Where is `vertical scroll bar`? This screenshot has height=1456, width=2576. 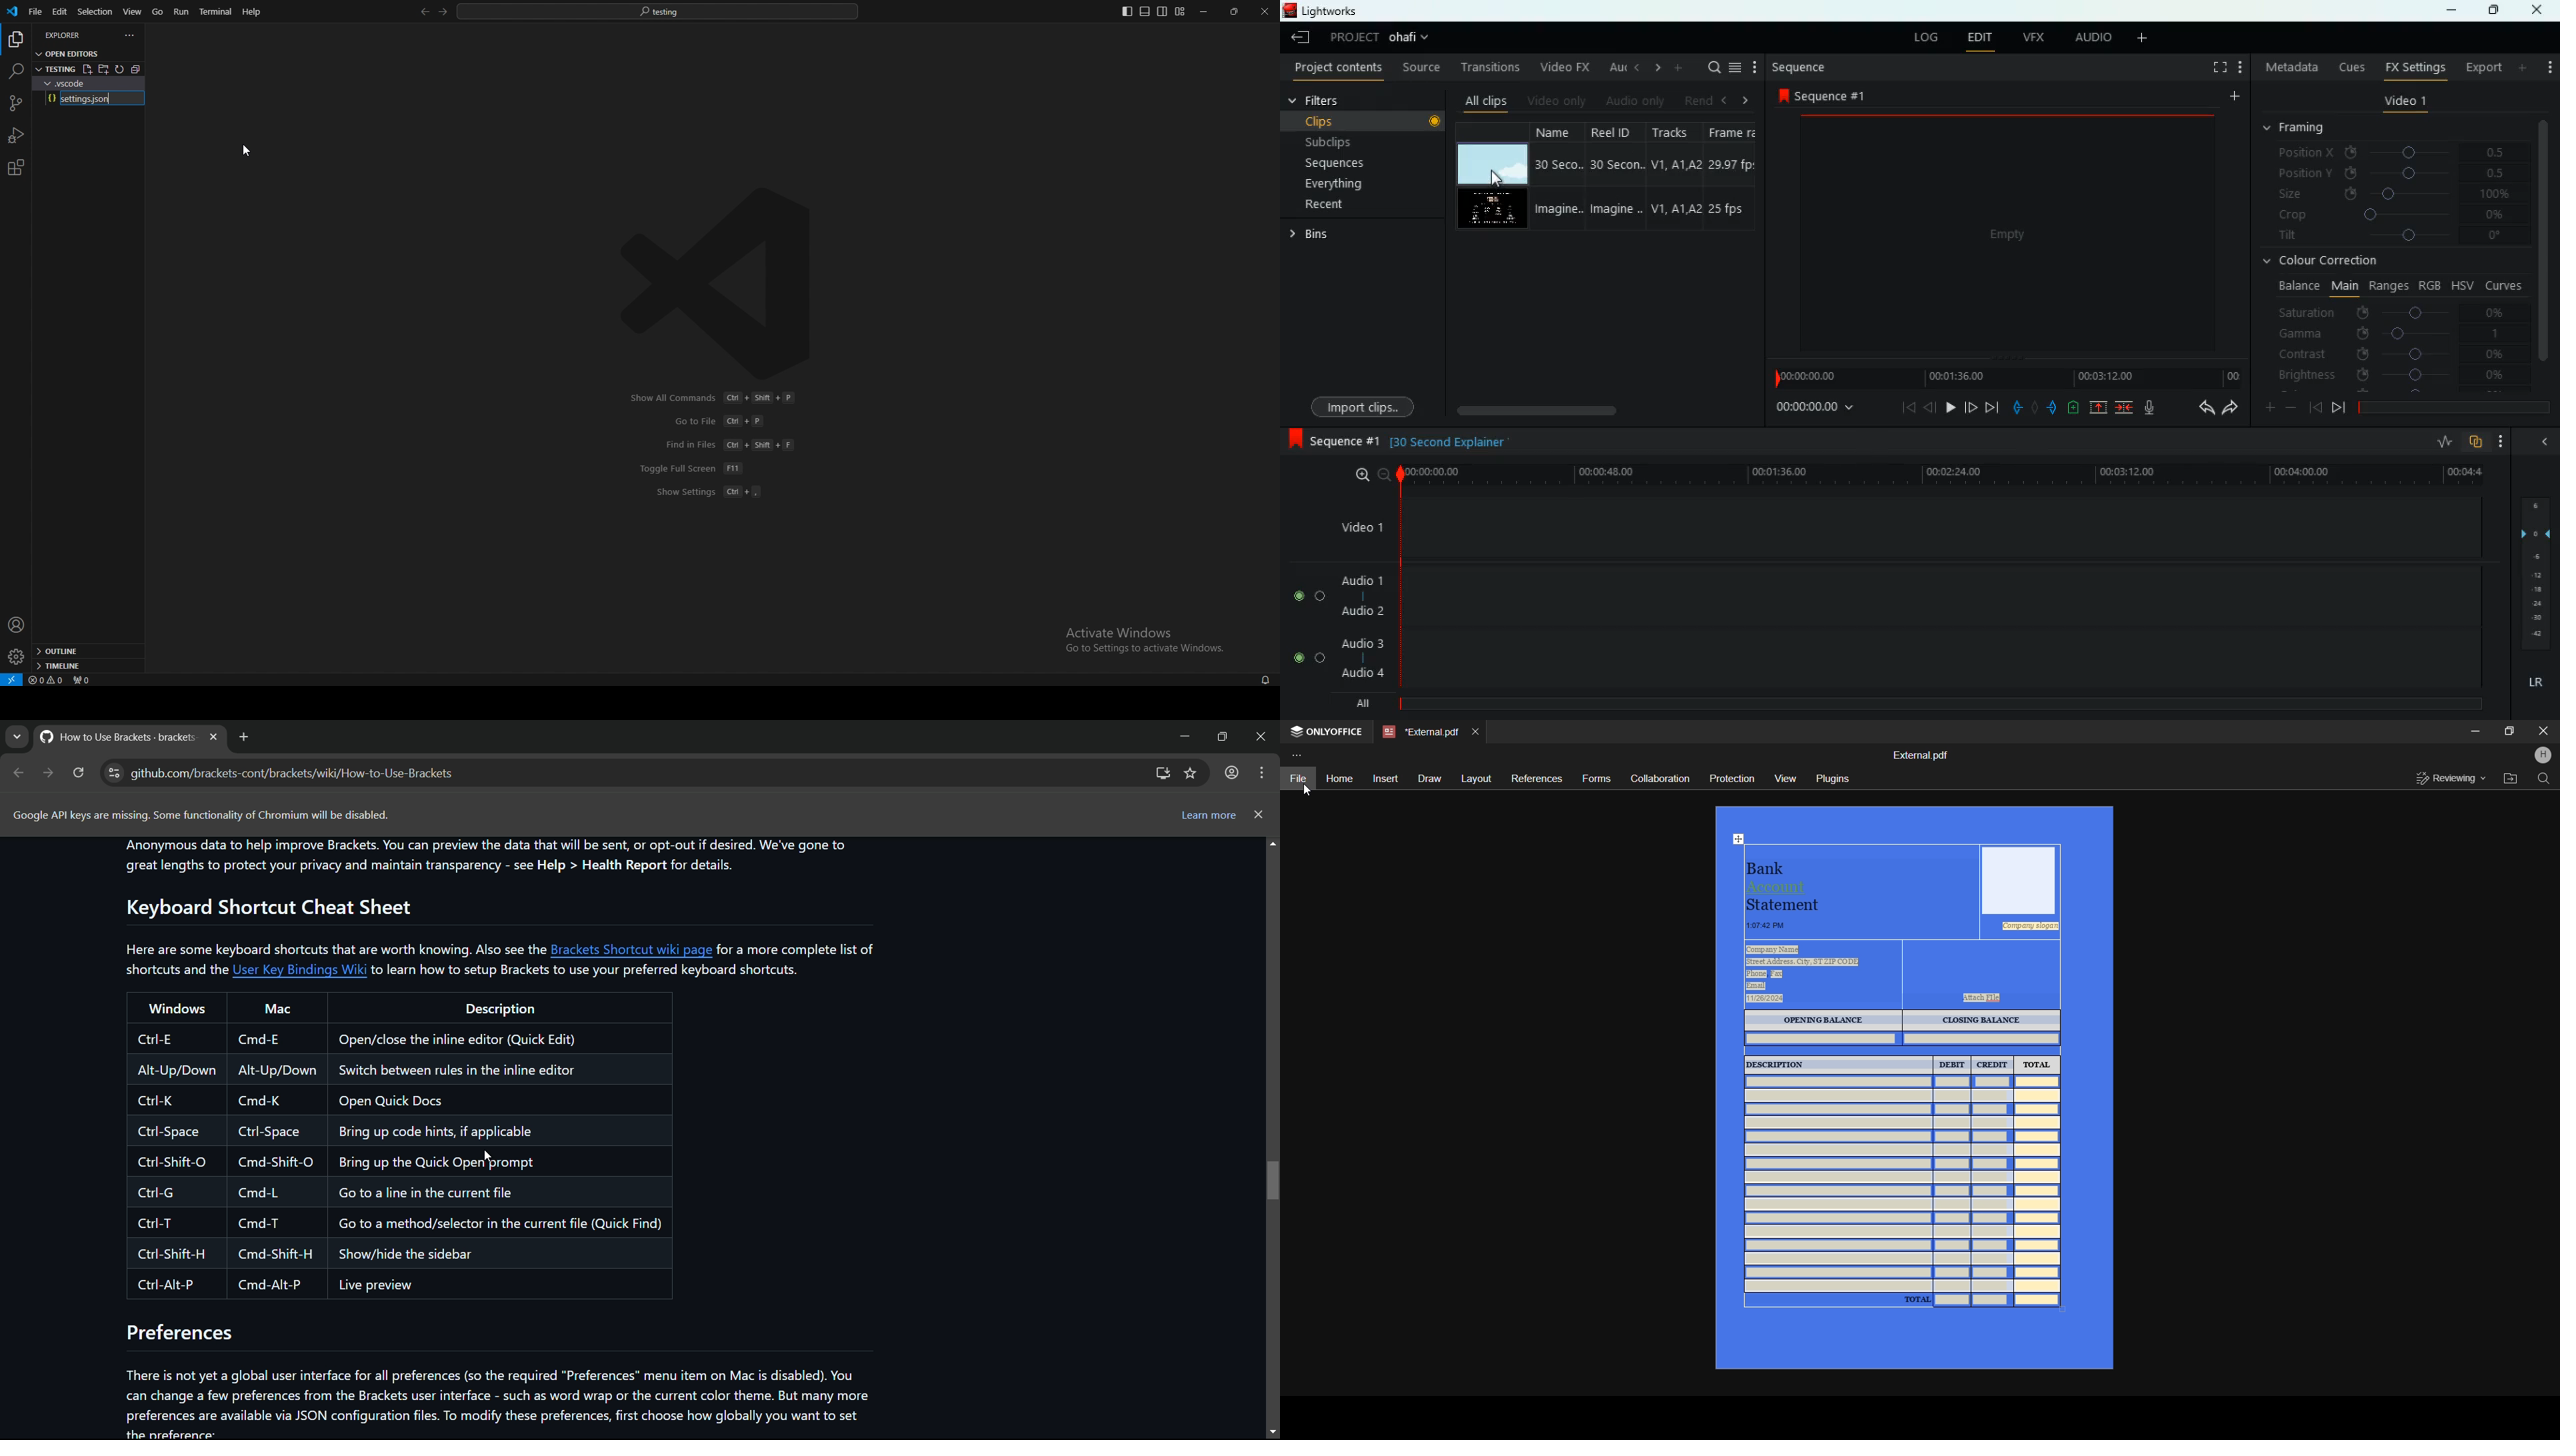 vertical scroll bar is located at coordinates (2544, 239).